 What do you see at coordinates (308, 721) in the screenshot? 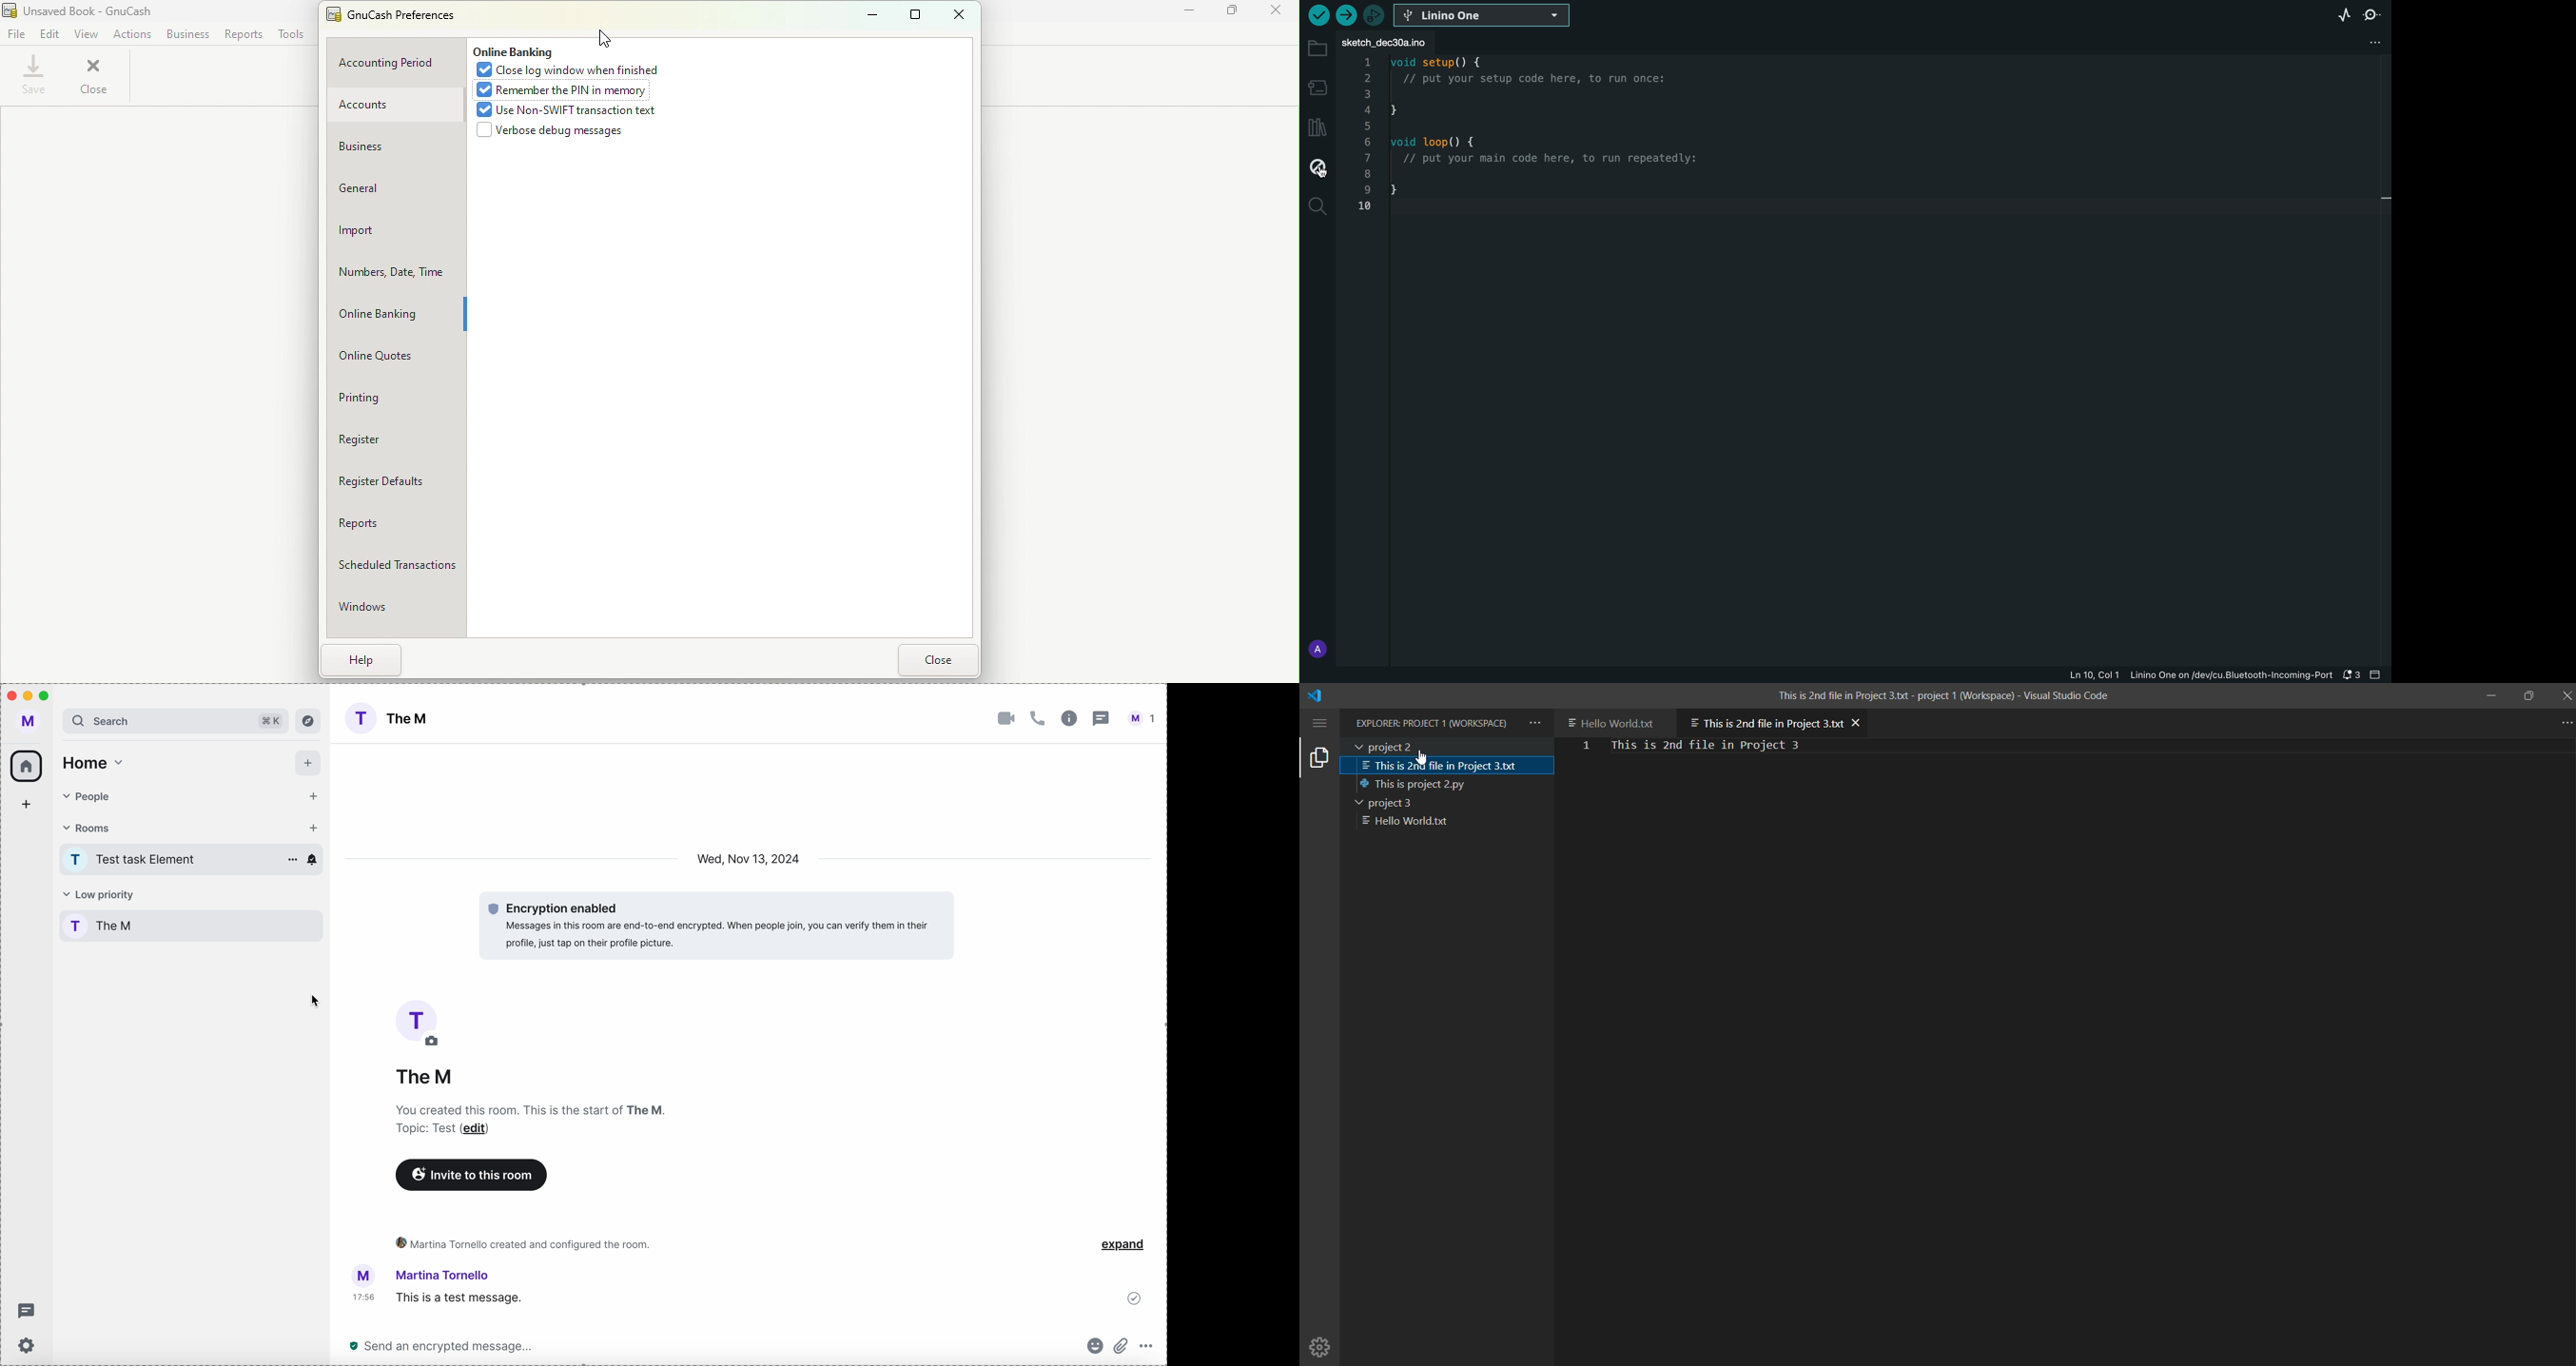
I see `explore` at bounding box center [308, 721].